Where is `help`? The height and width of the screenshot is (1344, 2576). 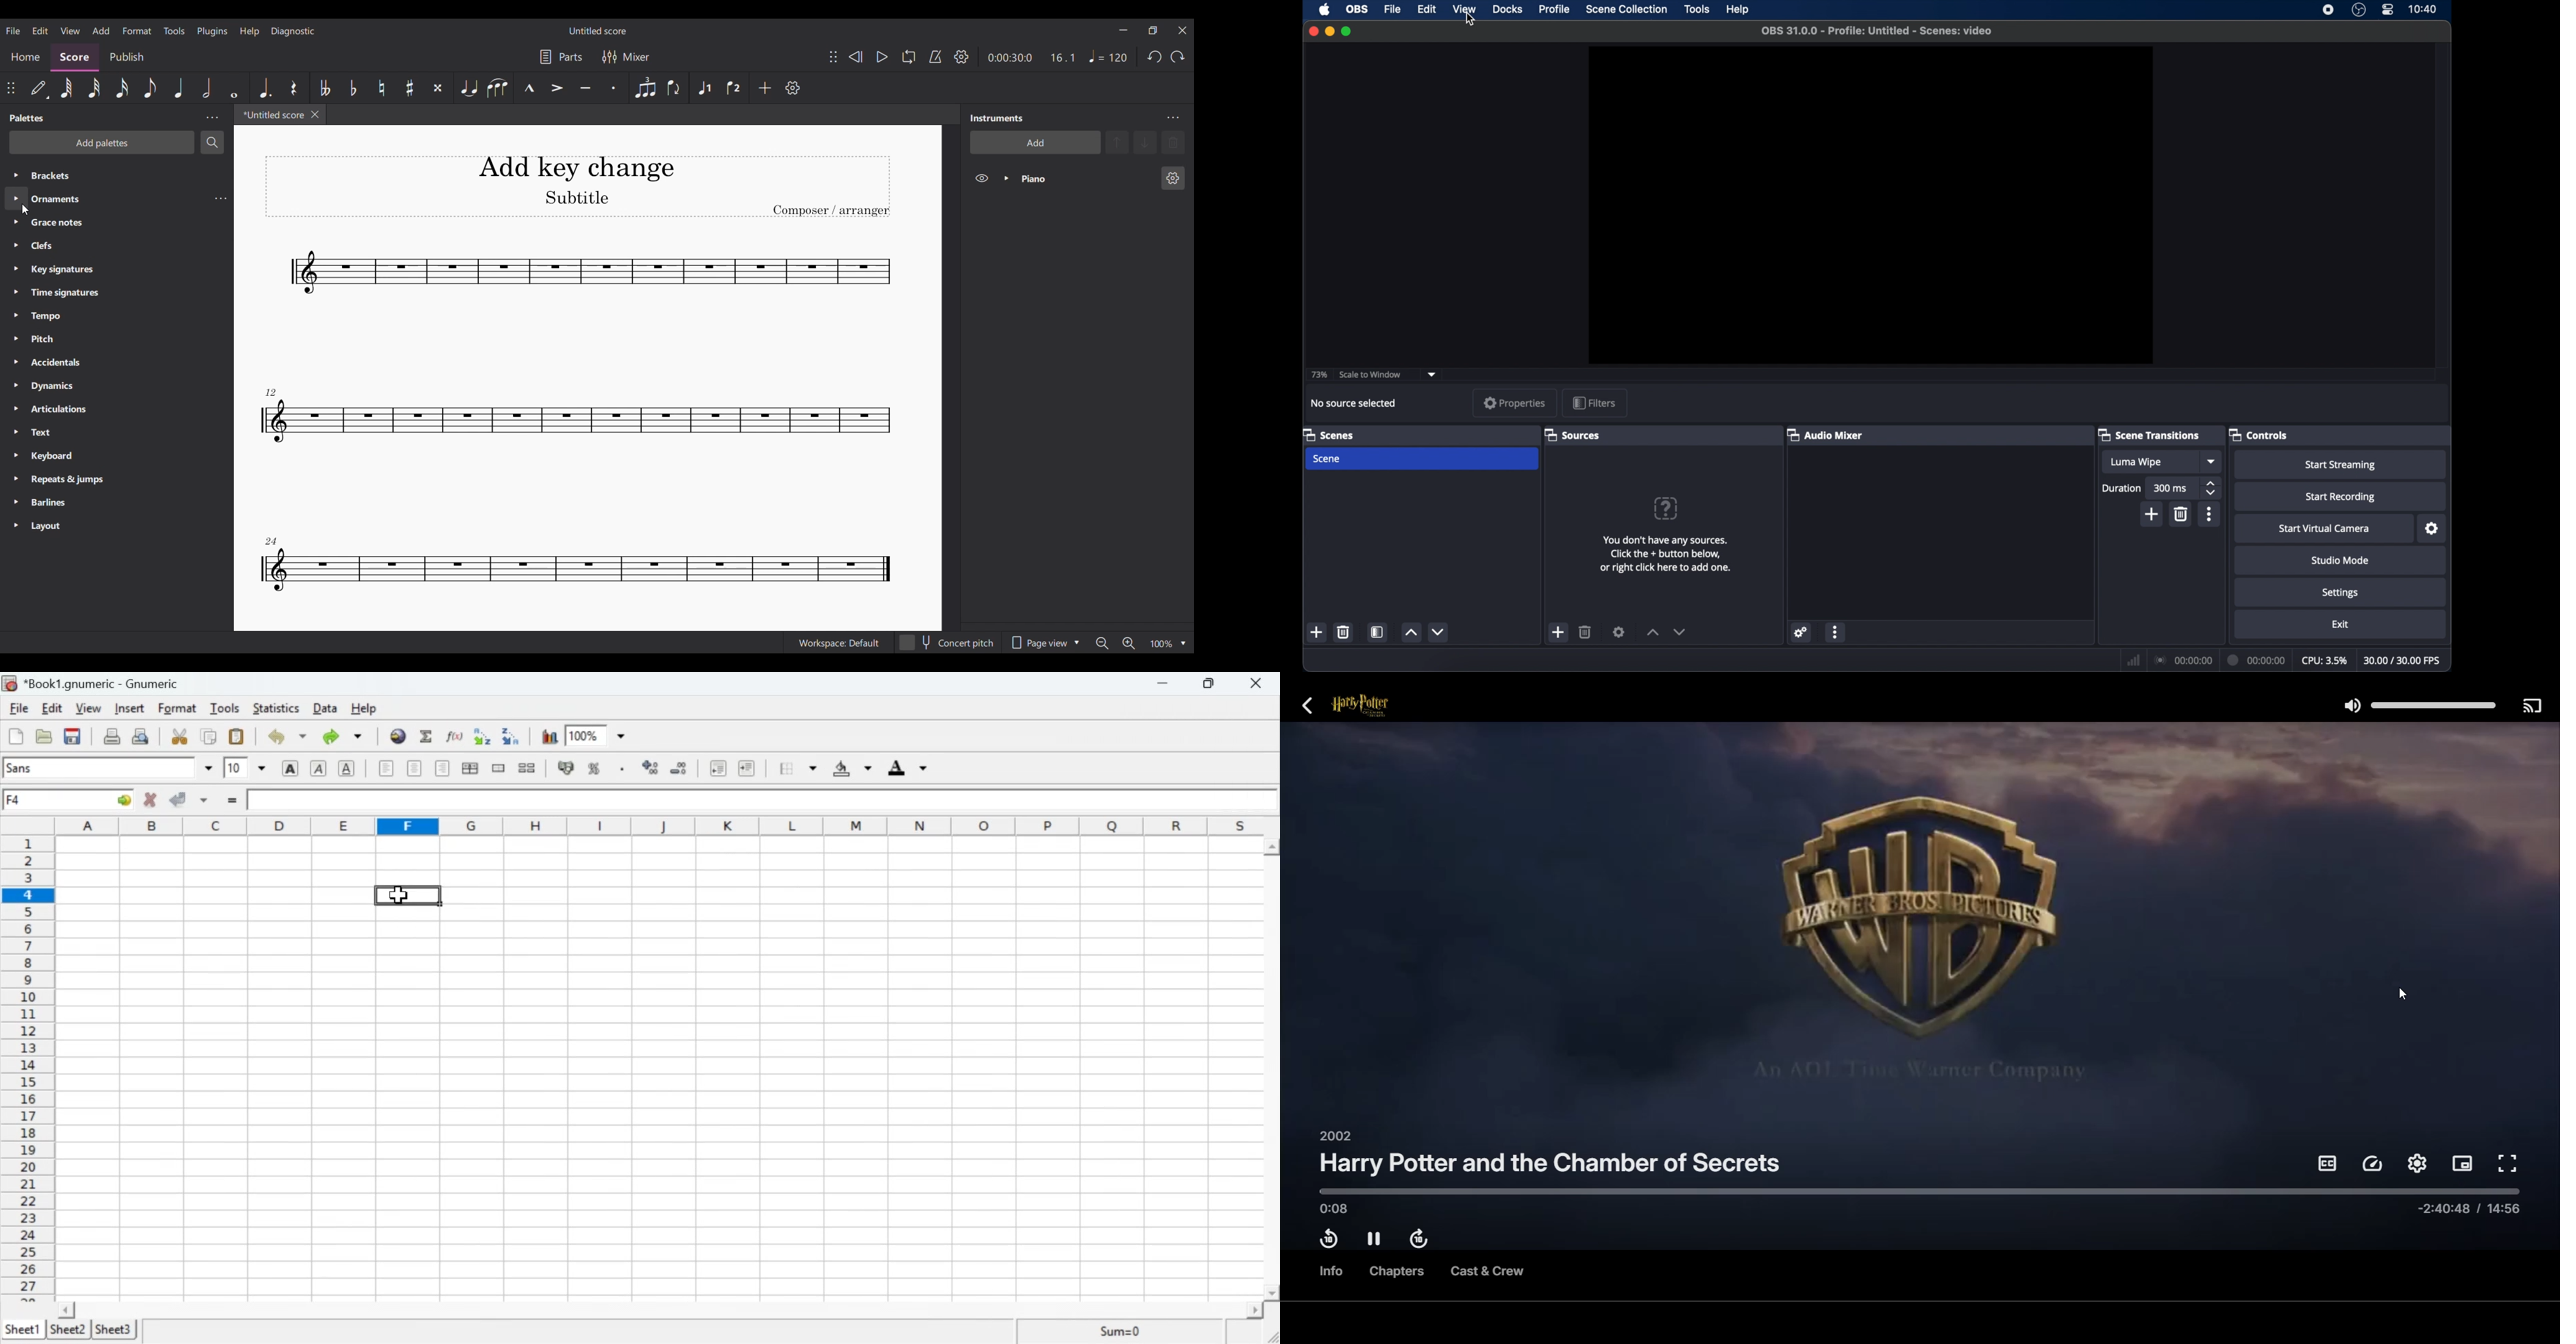
help is located at coordinates (1739, 10).